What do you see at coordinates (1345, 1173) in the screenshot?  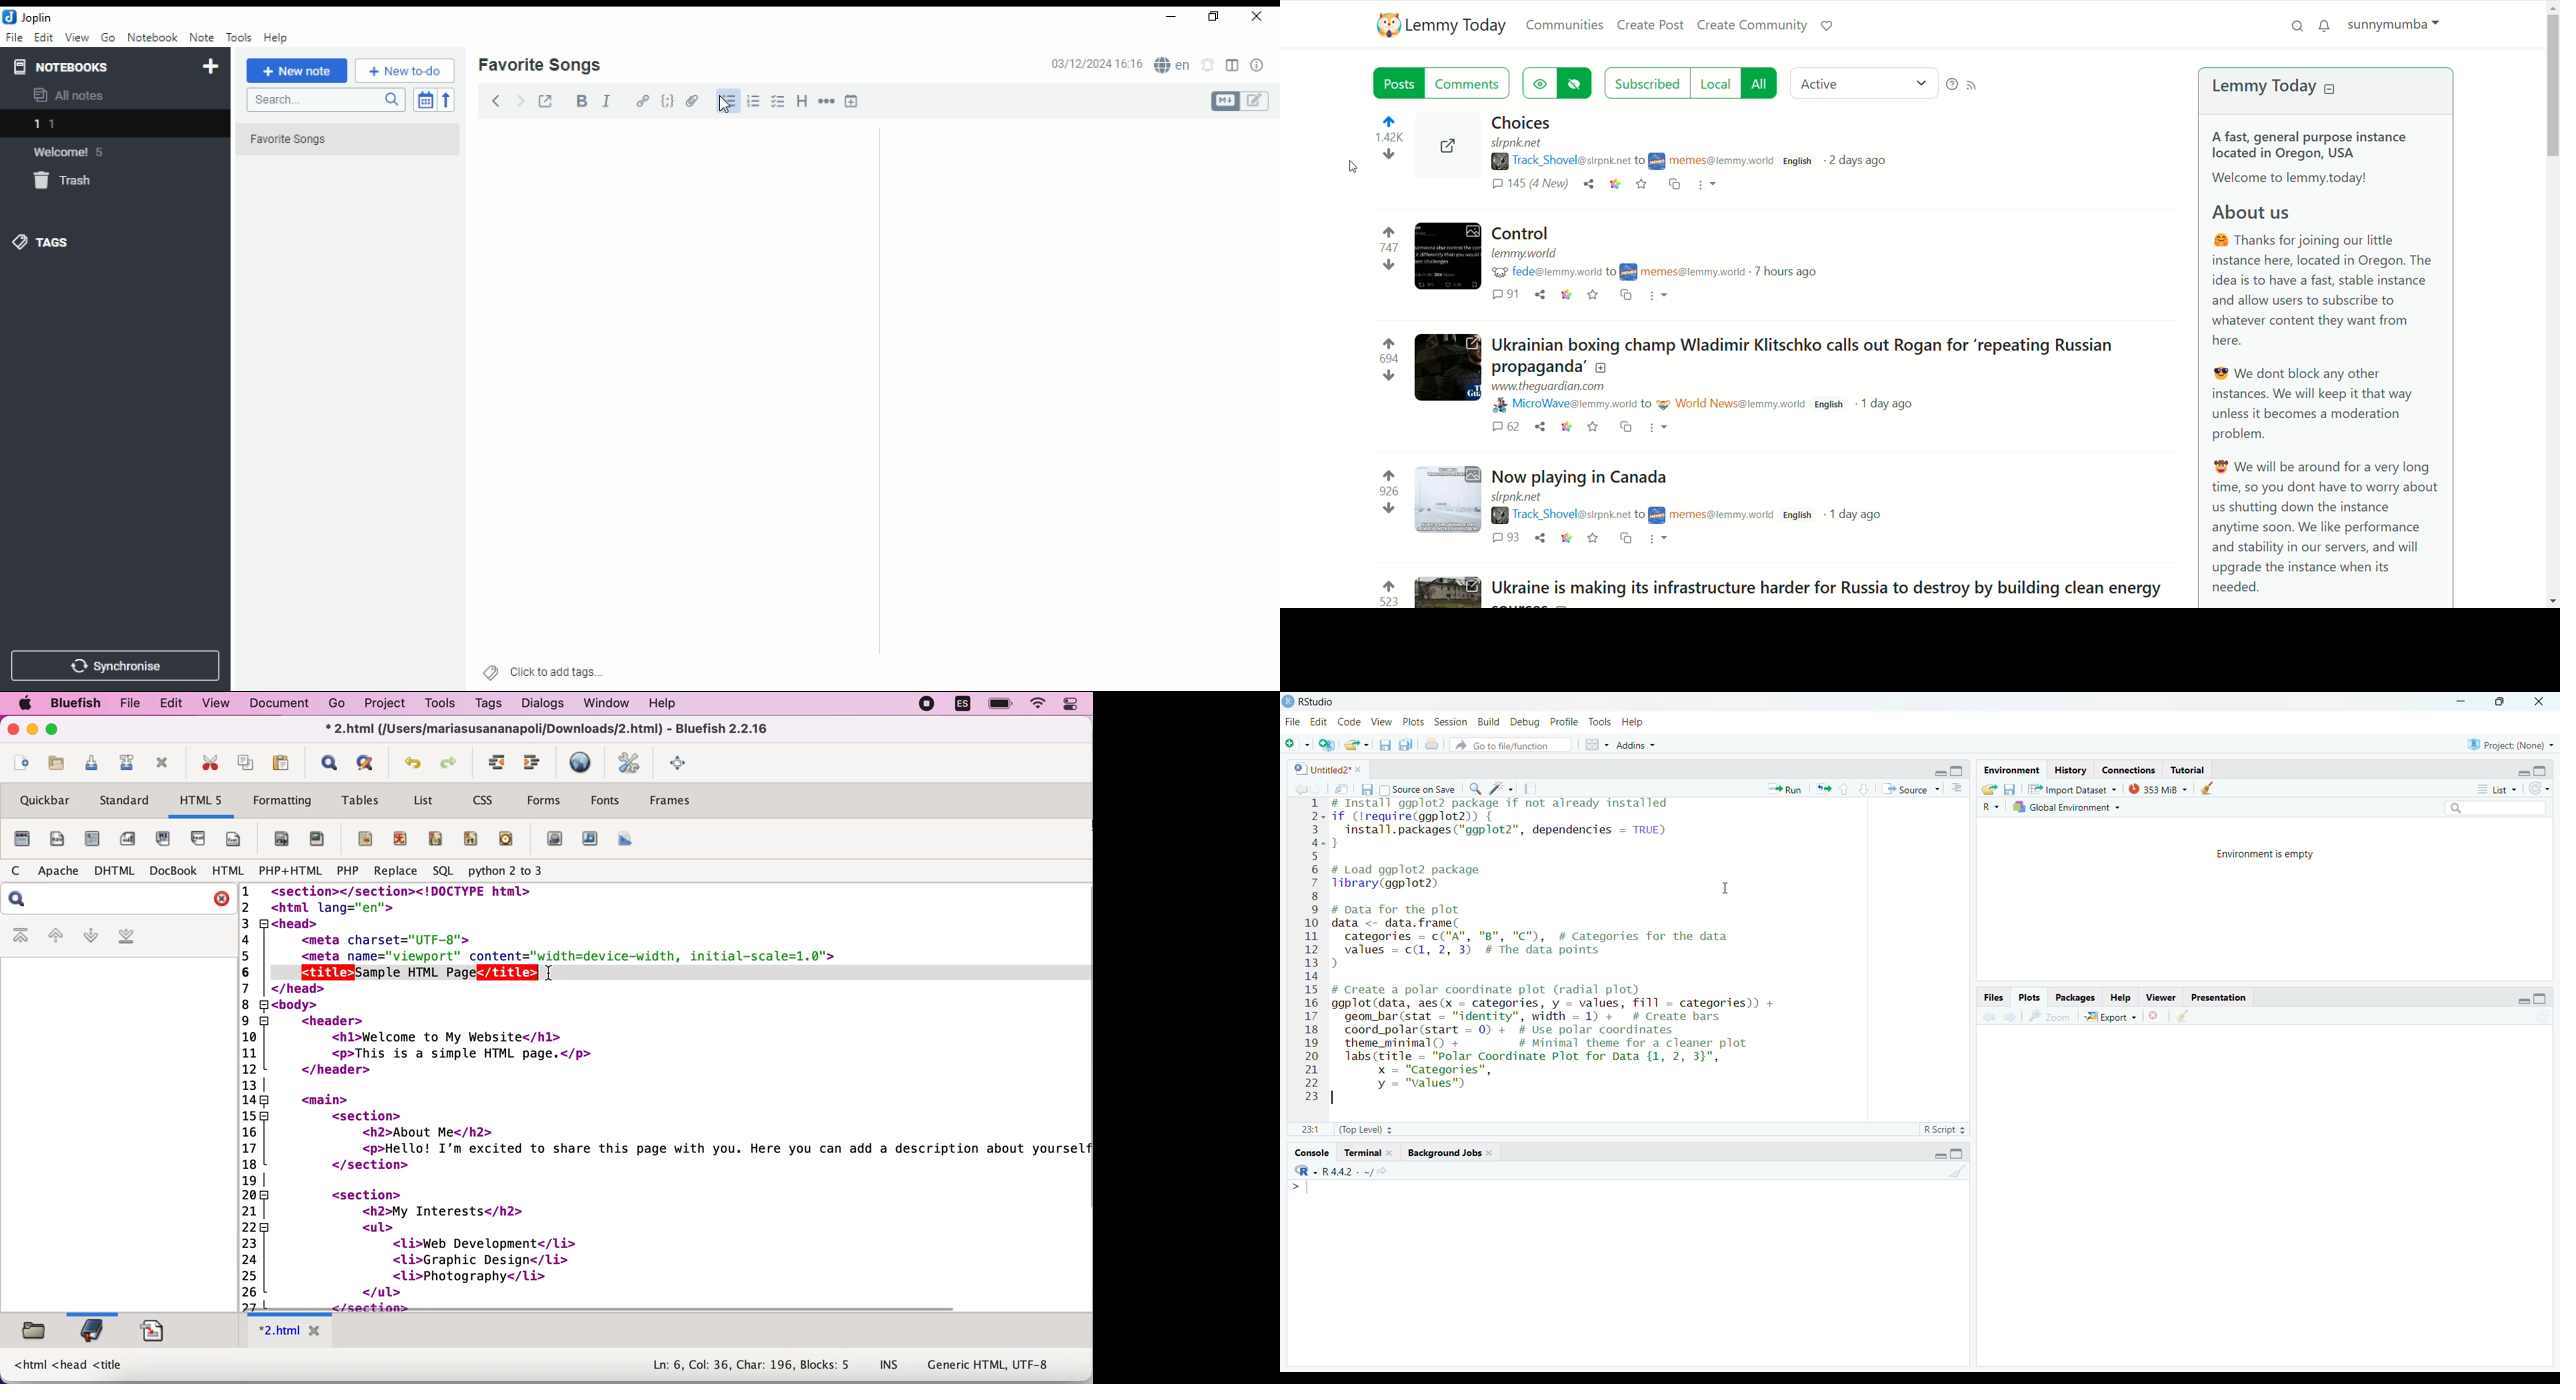 I see `‘R-R442. ~/` at bounding box center [1345, 1173].